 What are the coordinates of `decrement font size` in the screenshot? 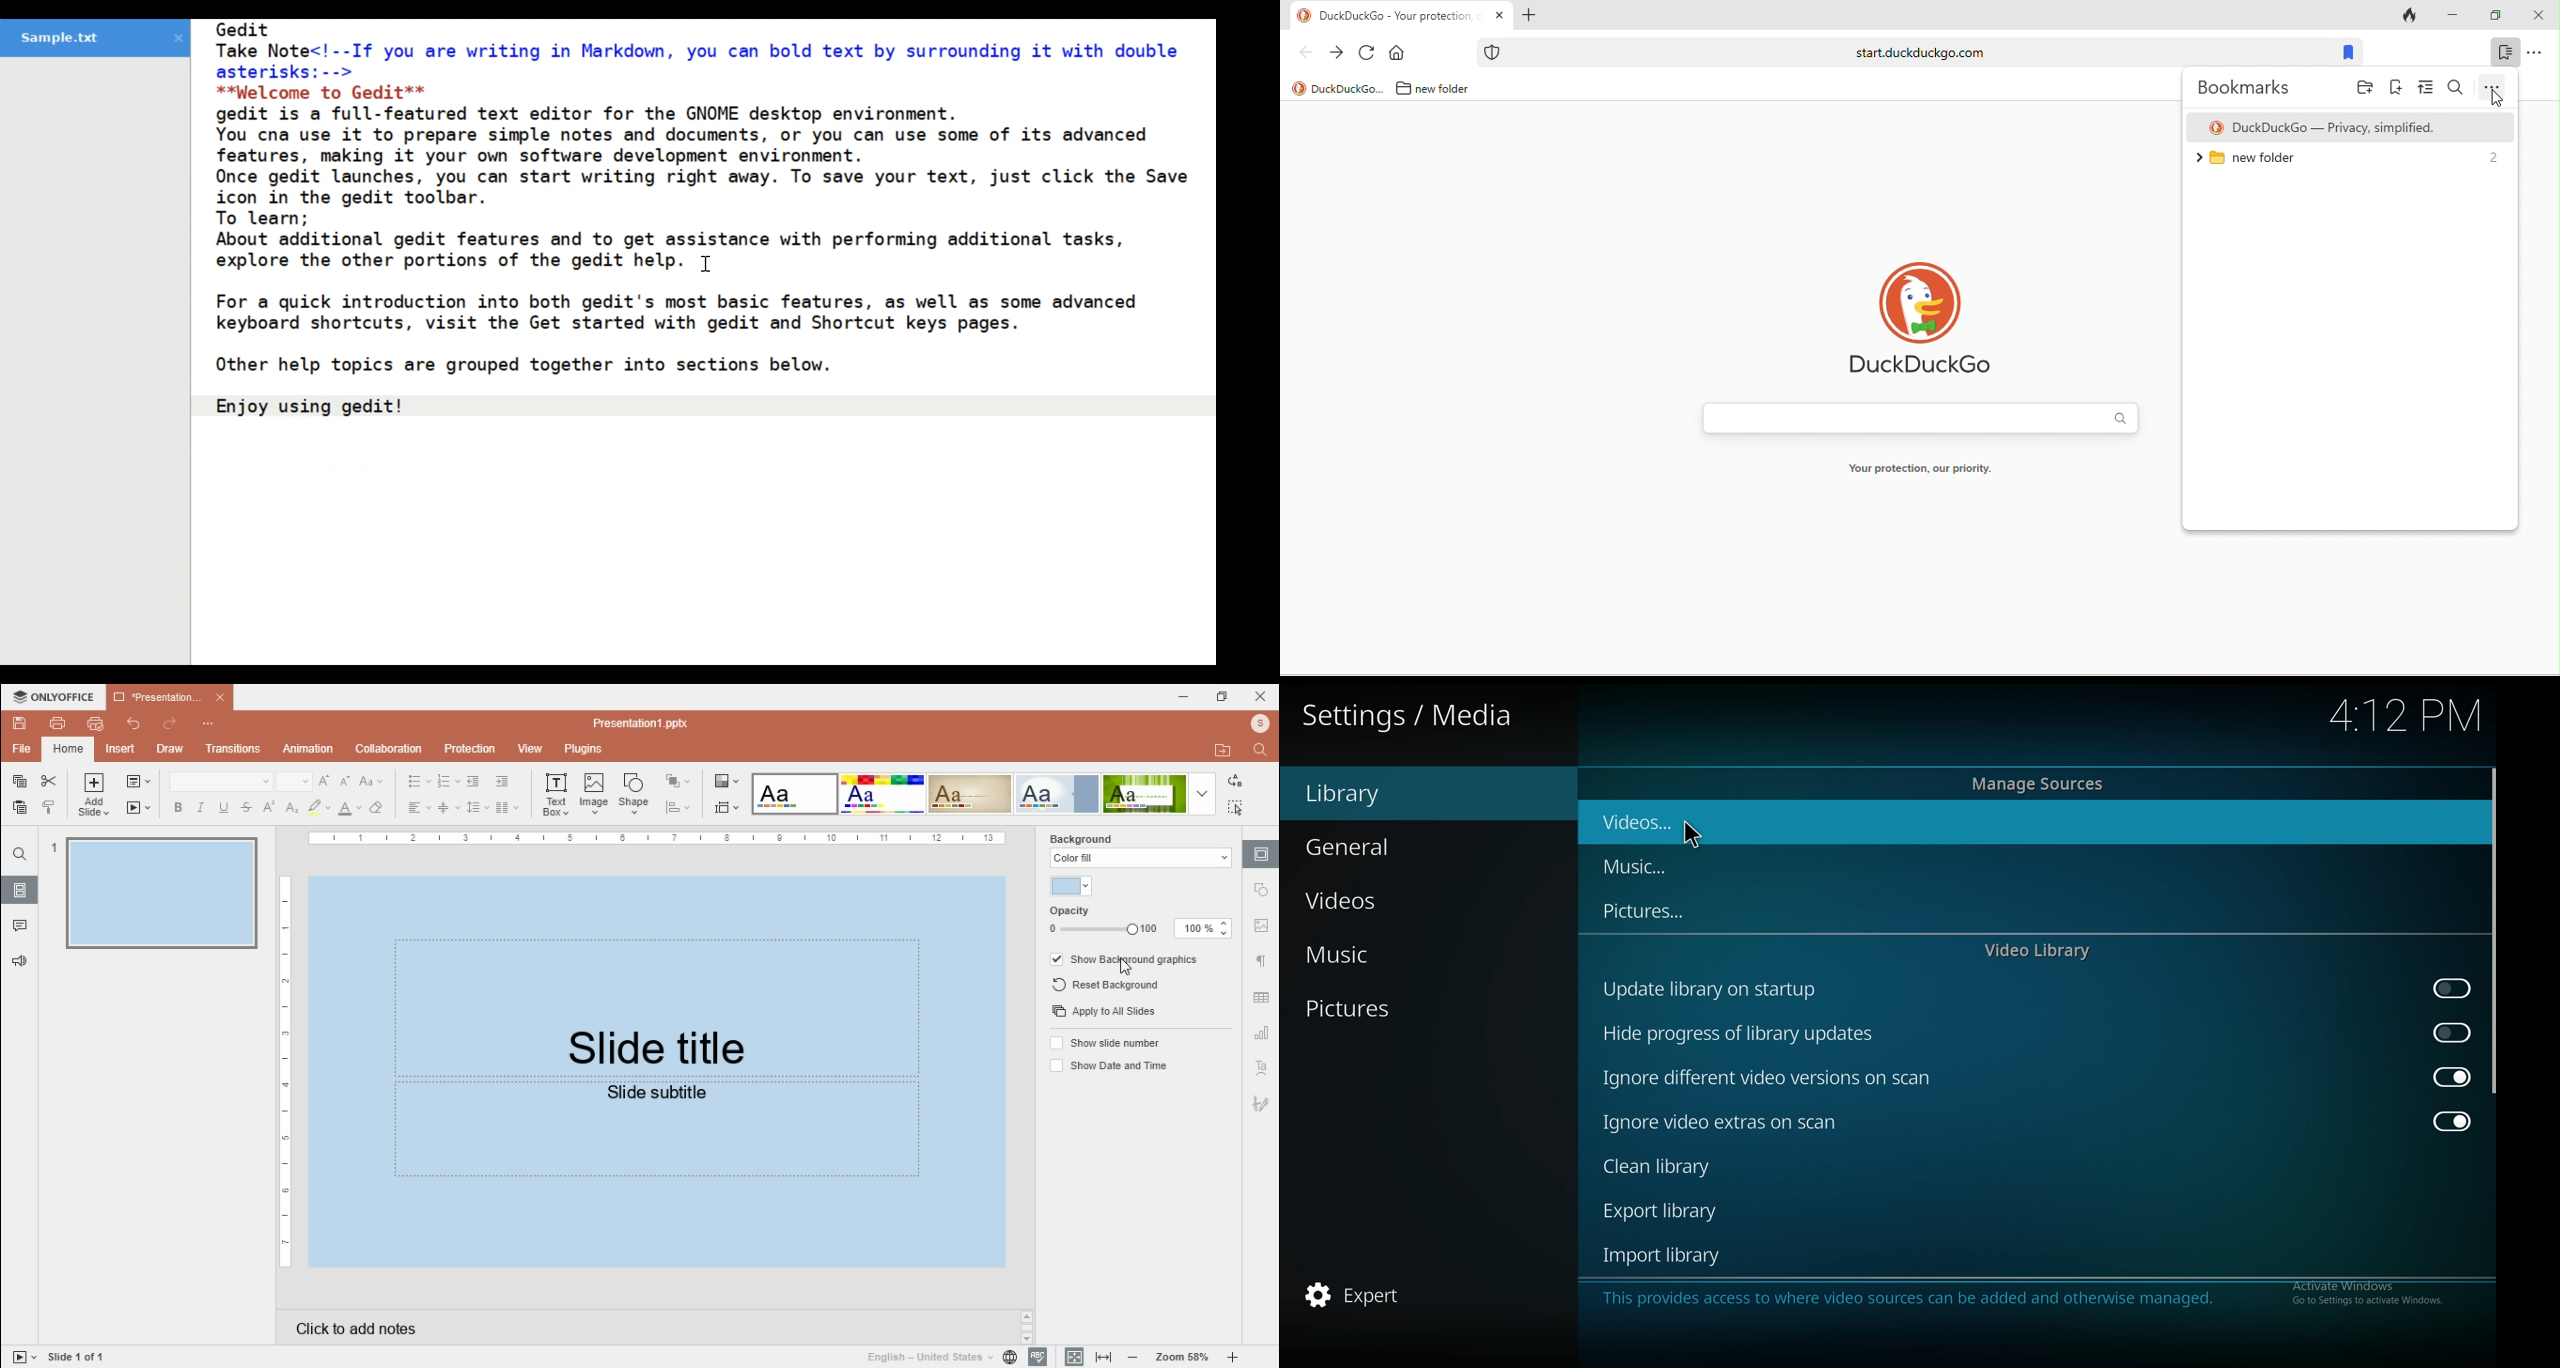 It's located at (347, 781).